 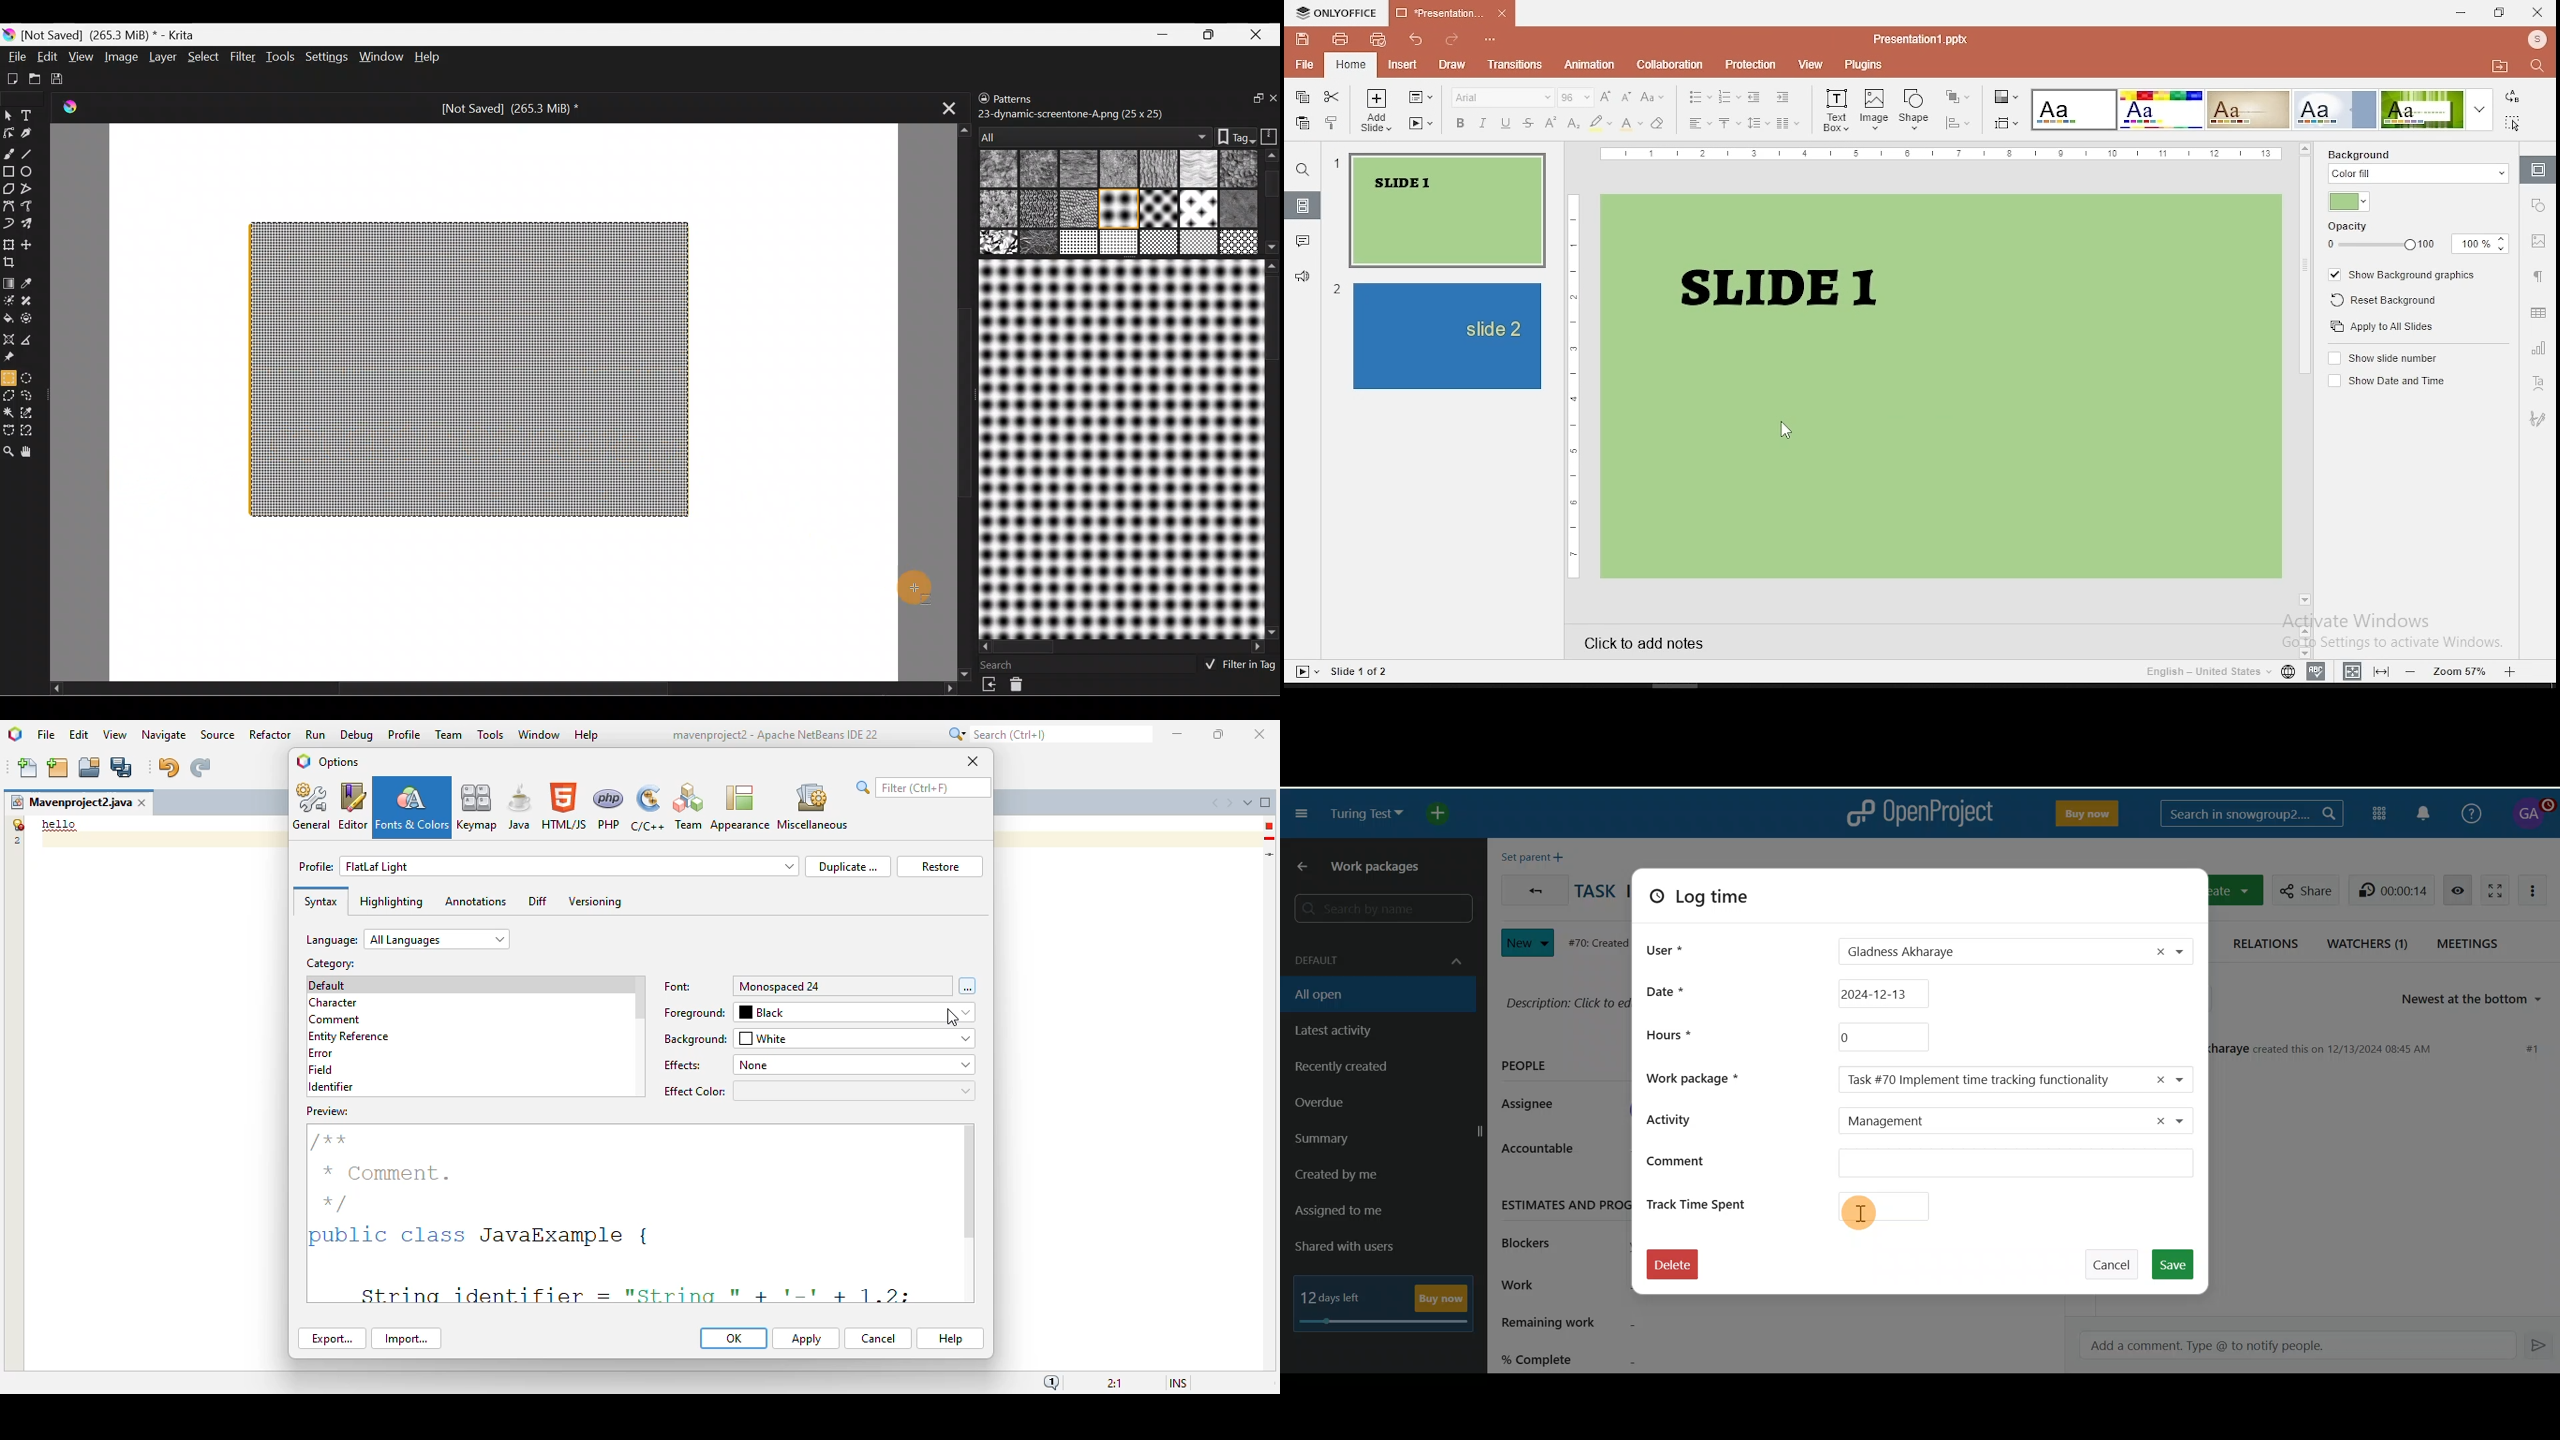 I want to click on text art settings, so click(x=2537, y=385).